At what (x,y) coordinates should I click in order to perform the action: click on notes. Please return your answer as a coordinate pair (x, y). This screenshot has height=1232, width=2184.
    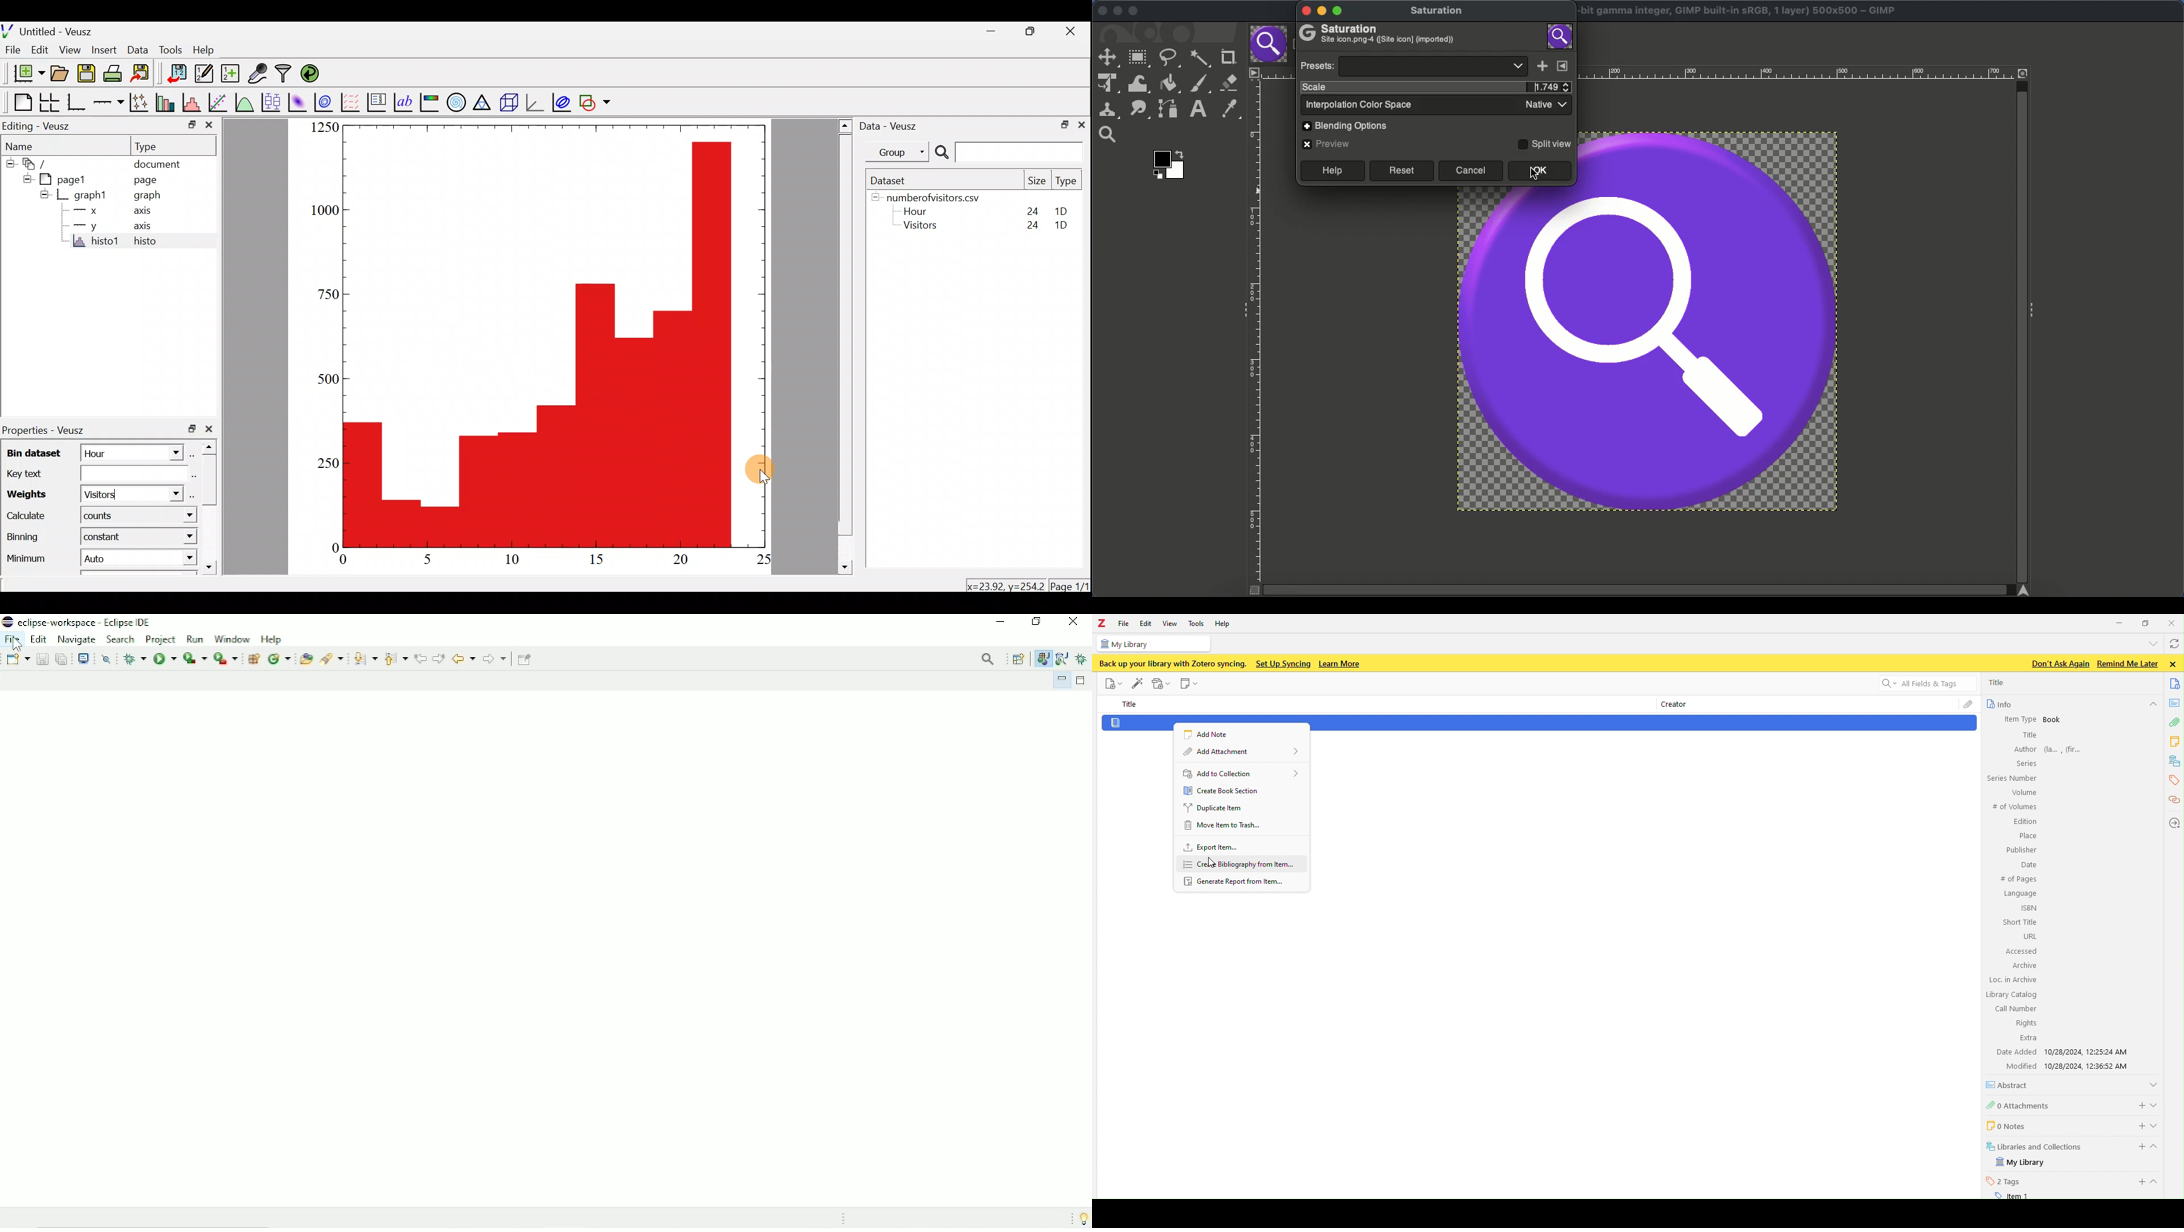
    Looking at the image, I should click on (2175, 742).